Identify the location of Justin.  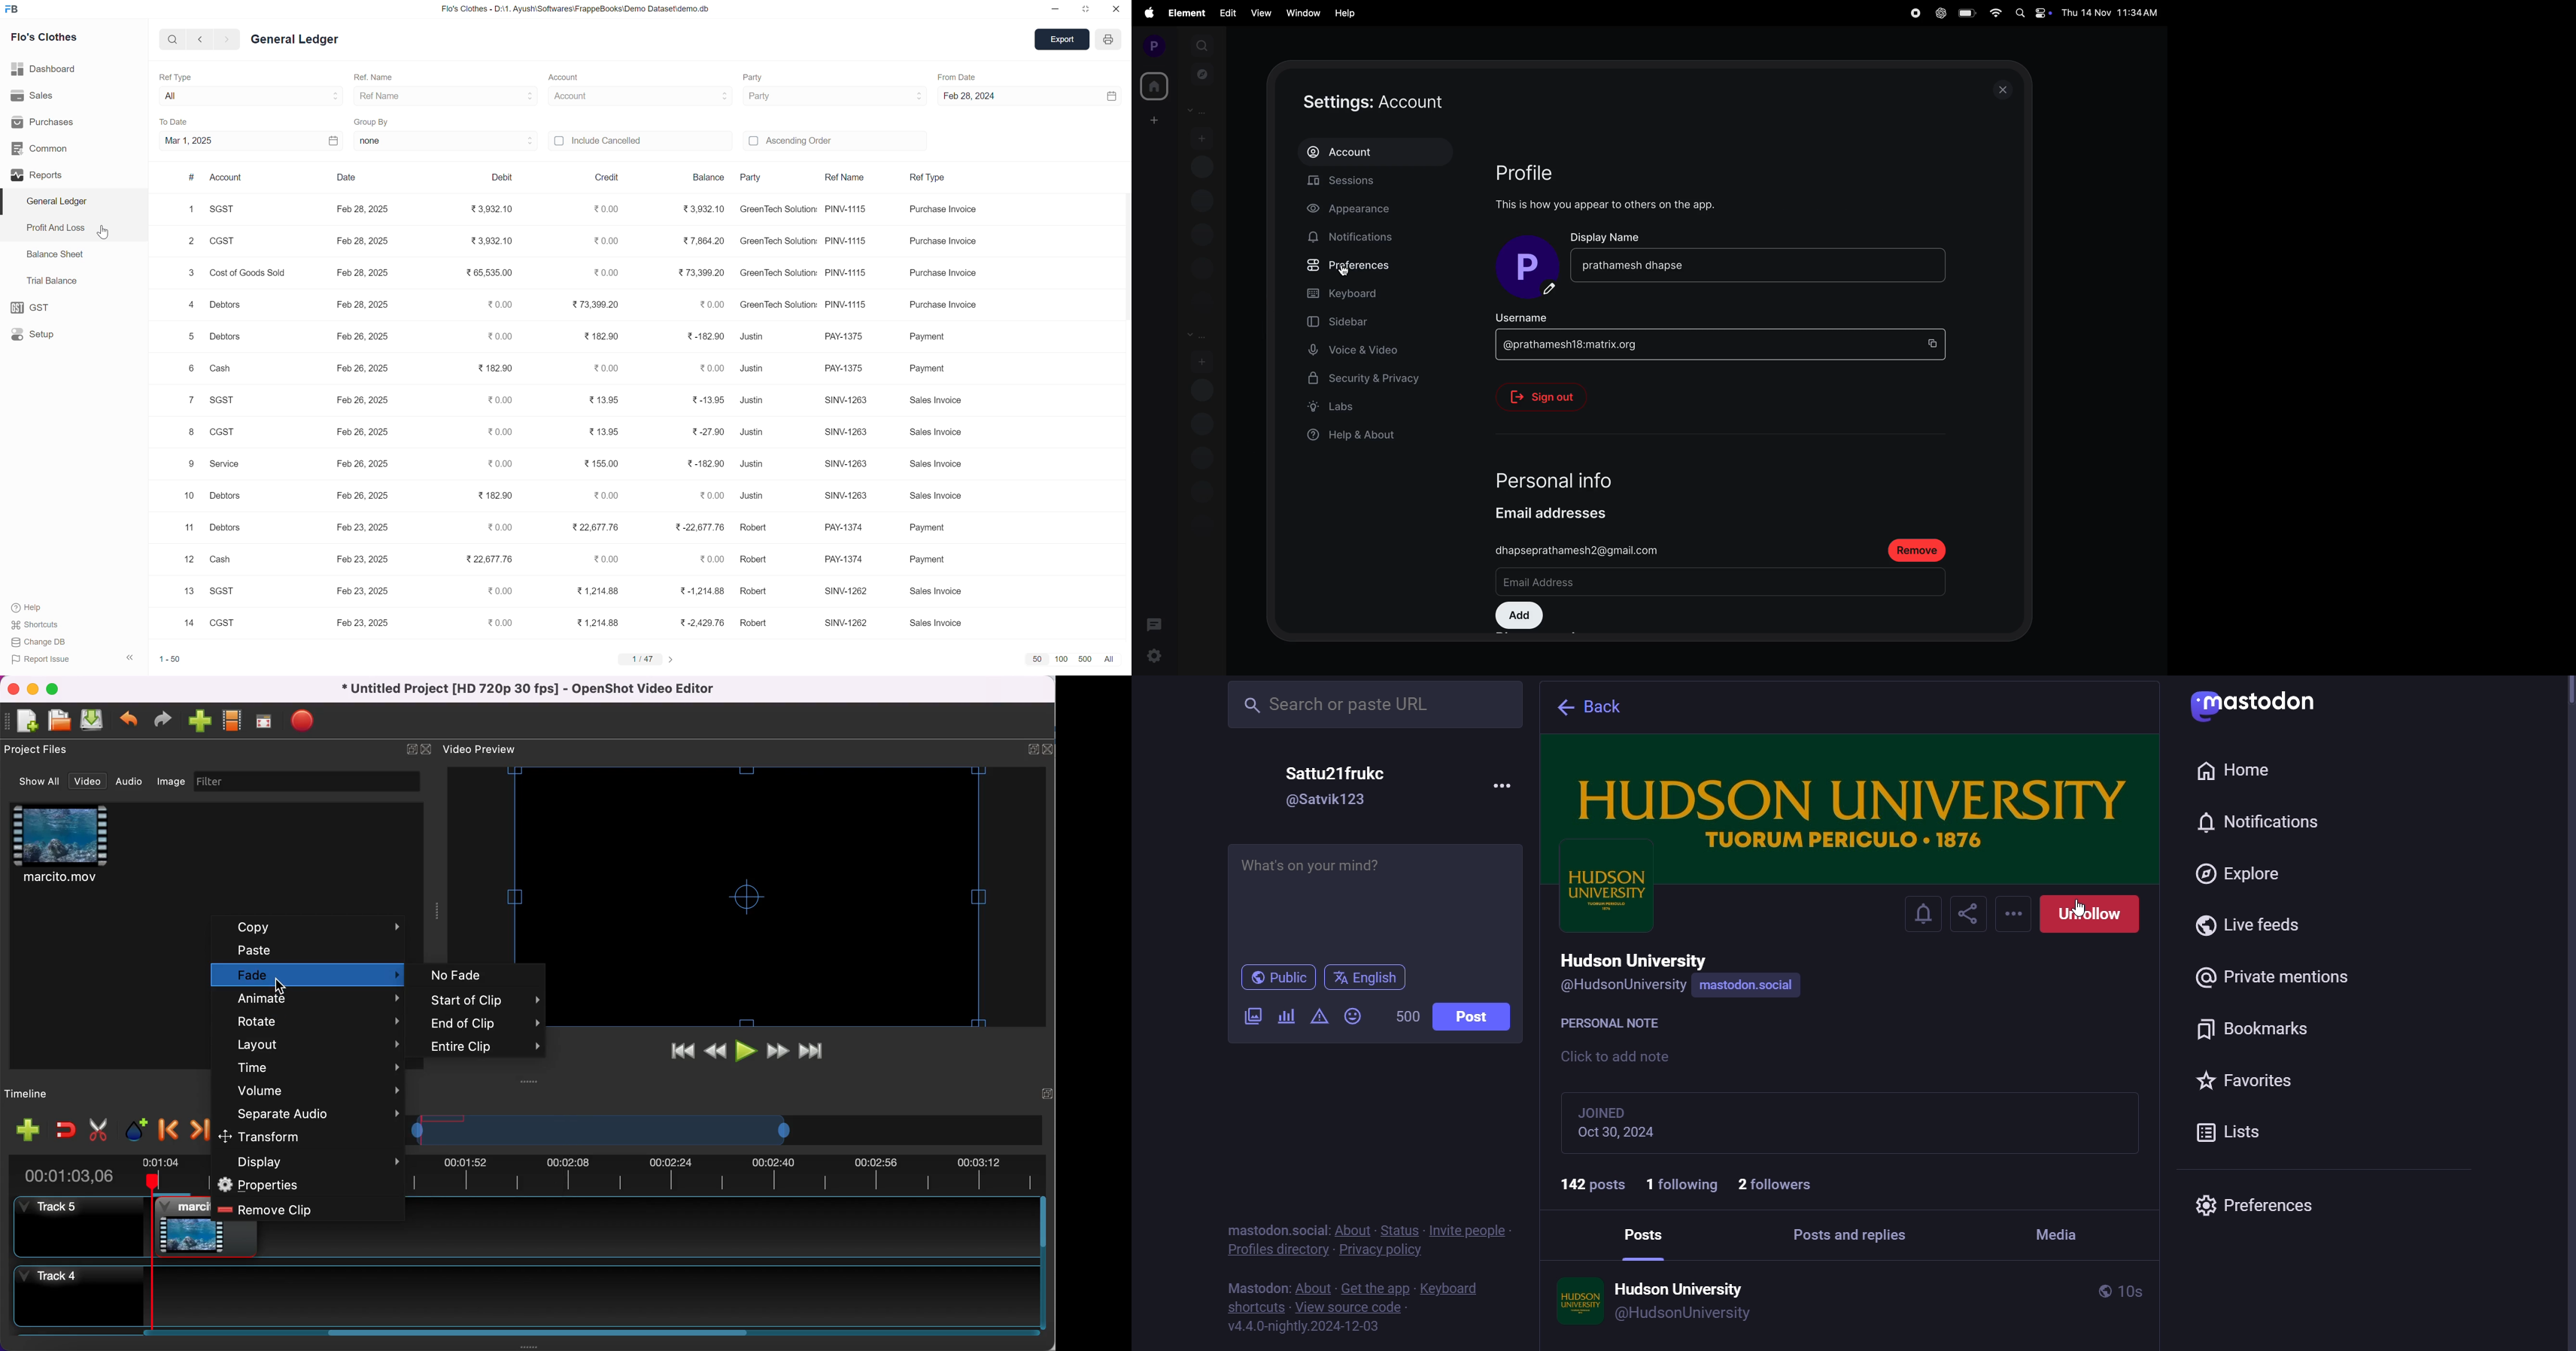
(753, 432).